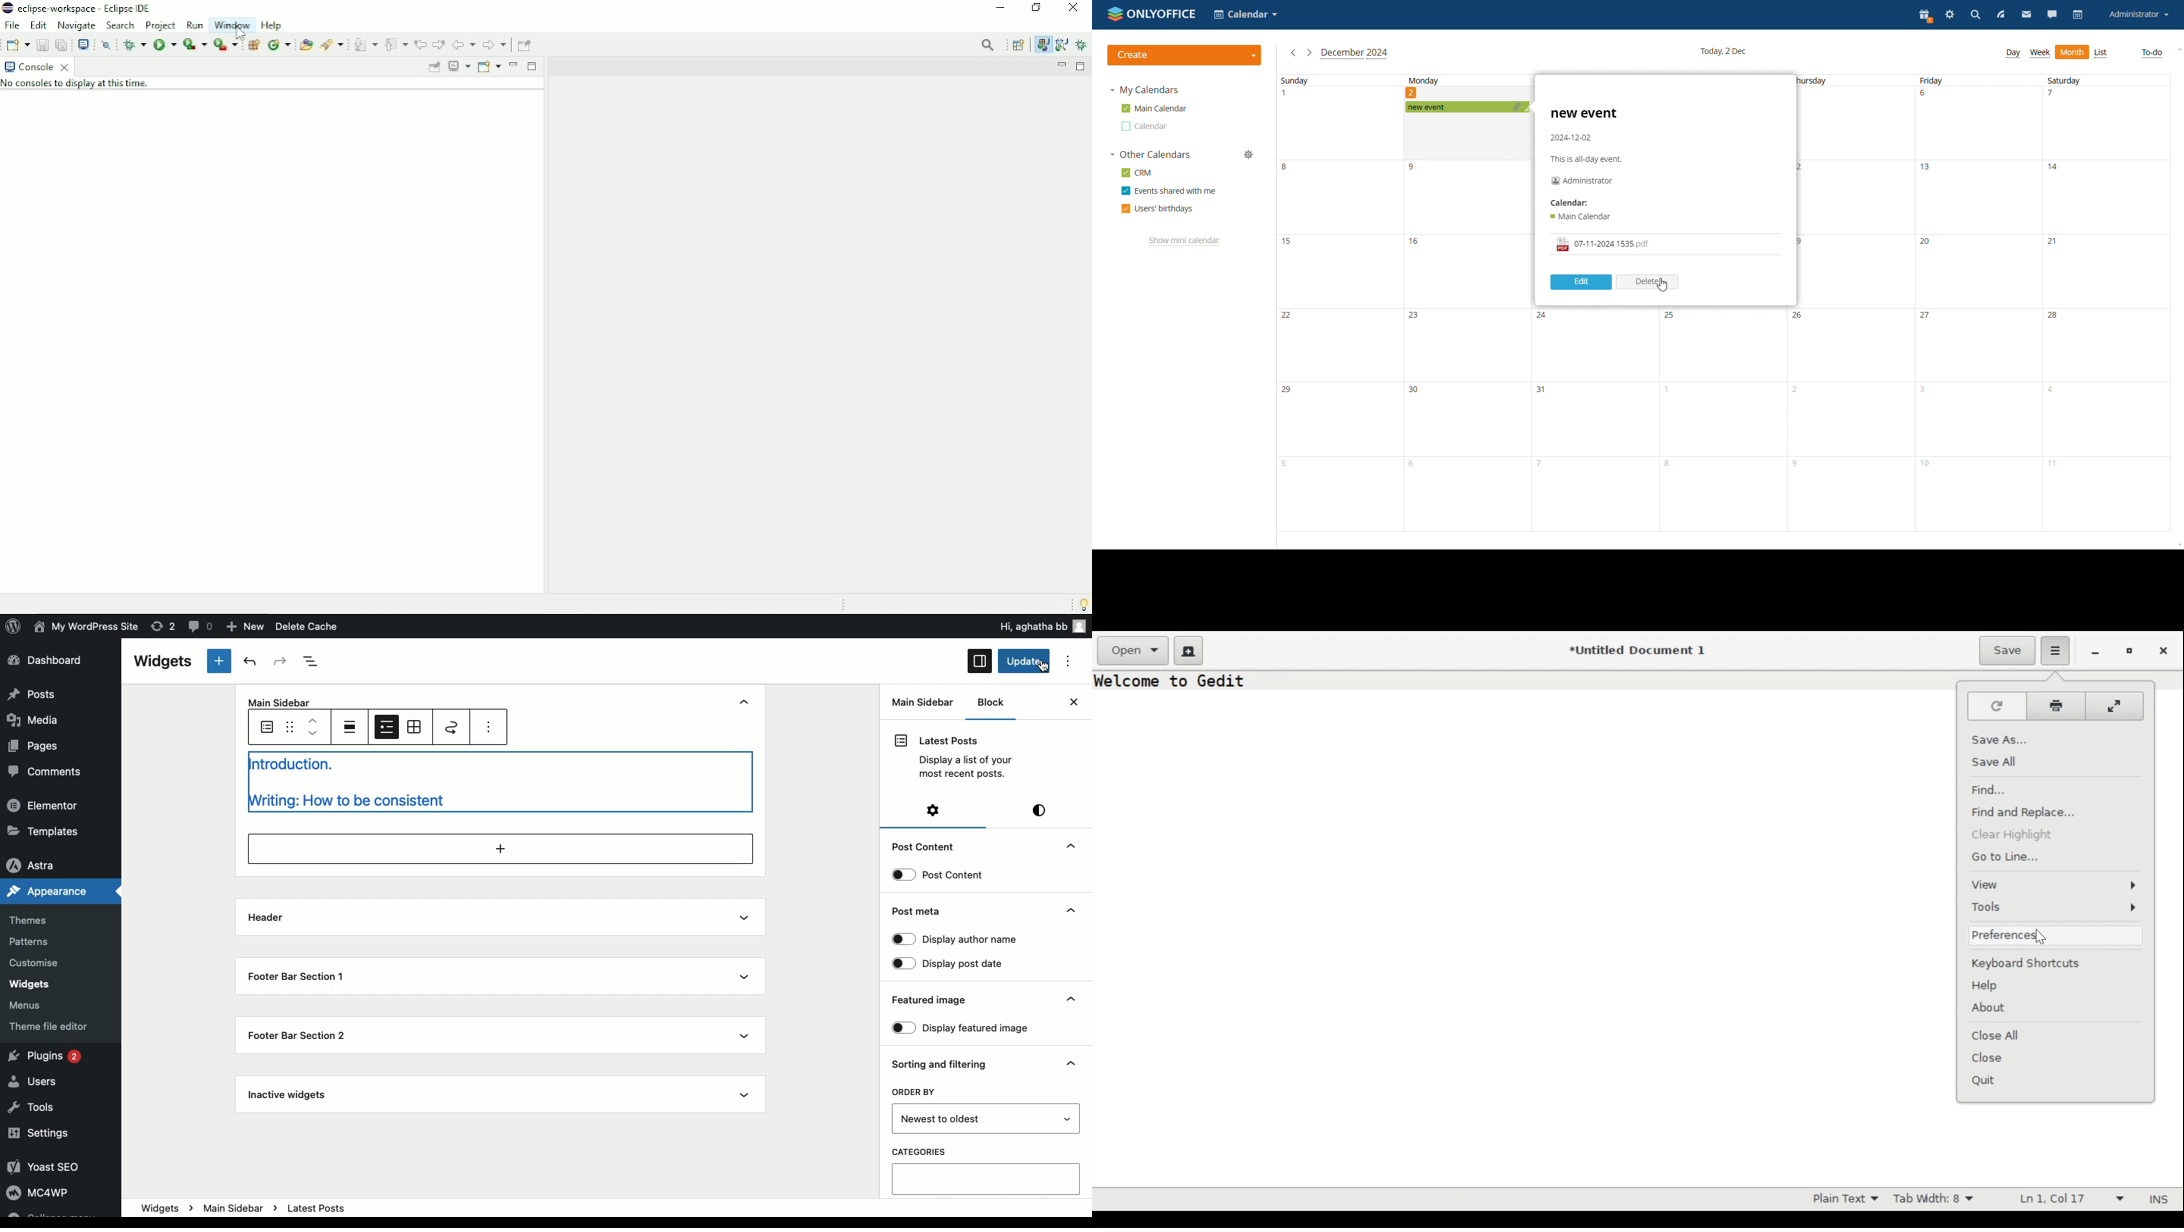  Describe the element at coordinates (161, 625) in the screenshot. I see `rework` at that location.